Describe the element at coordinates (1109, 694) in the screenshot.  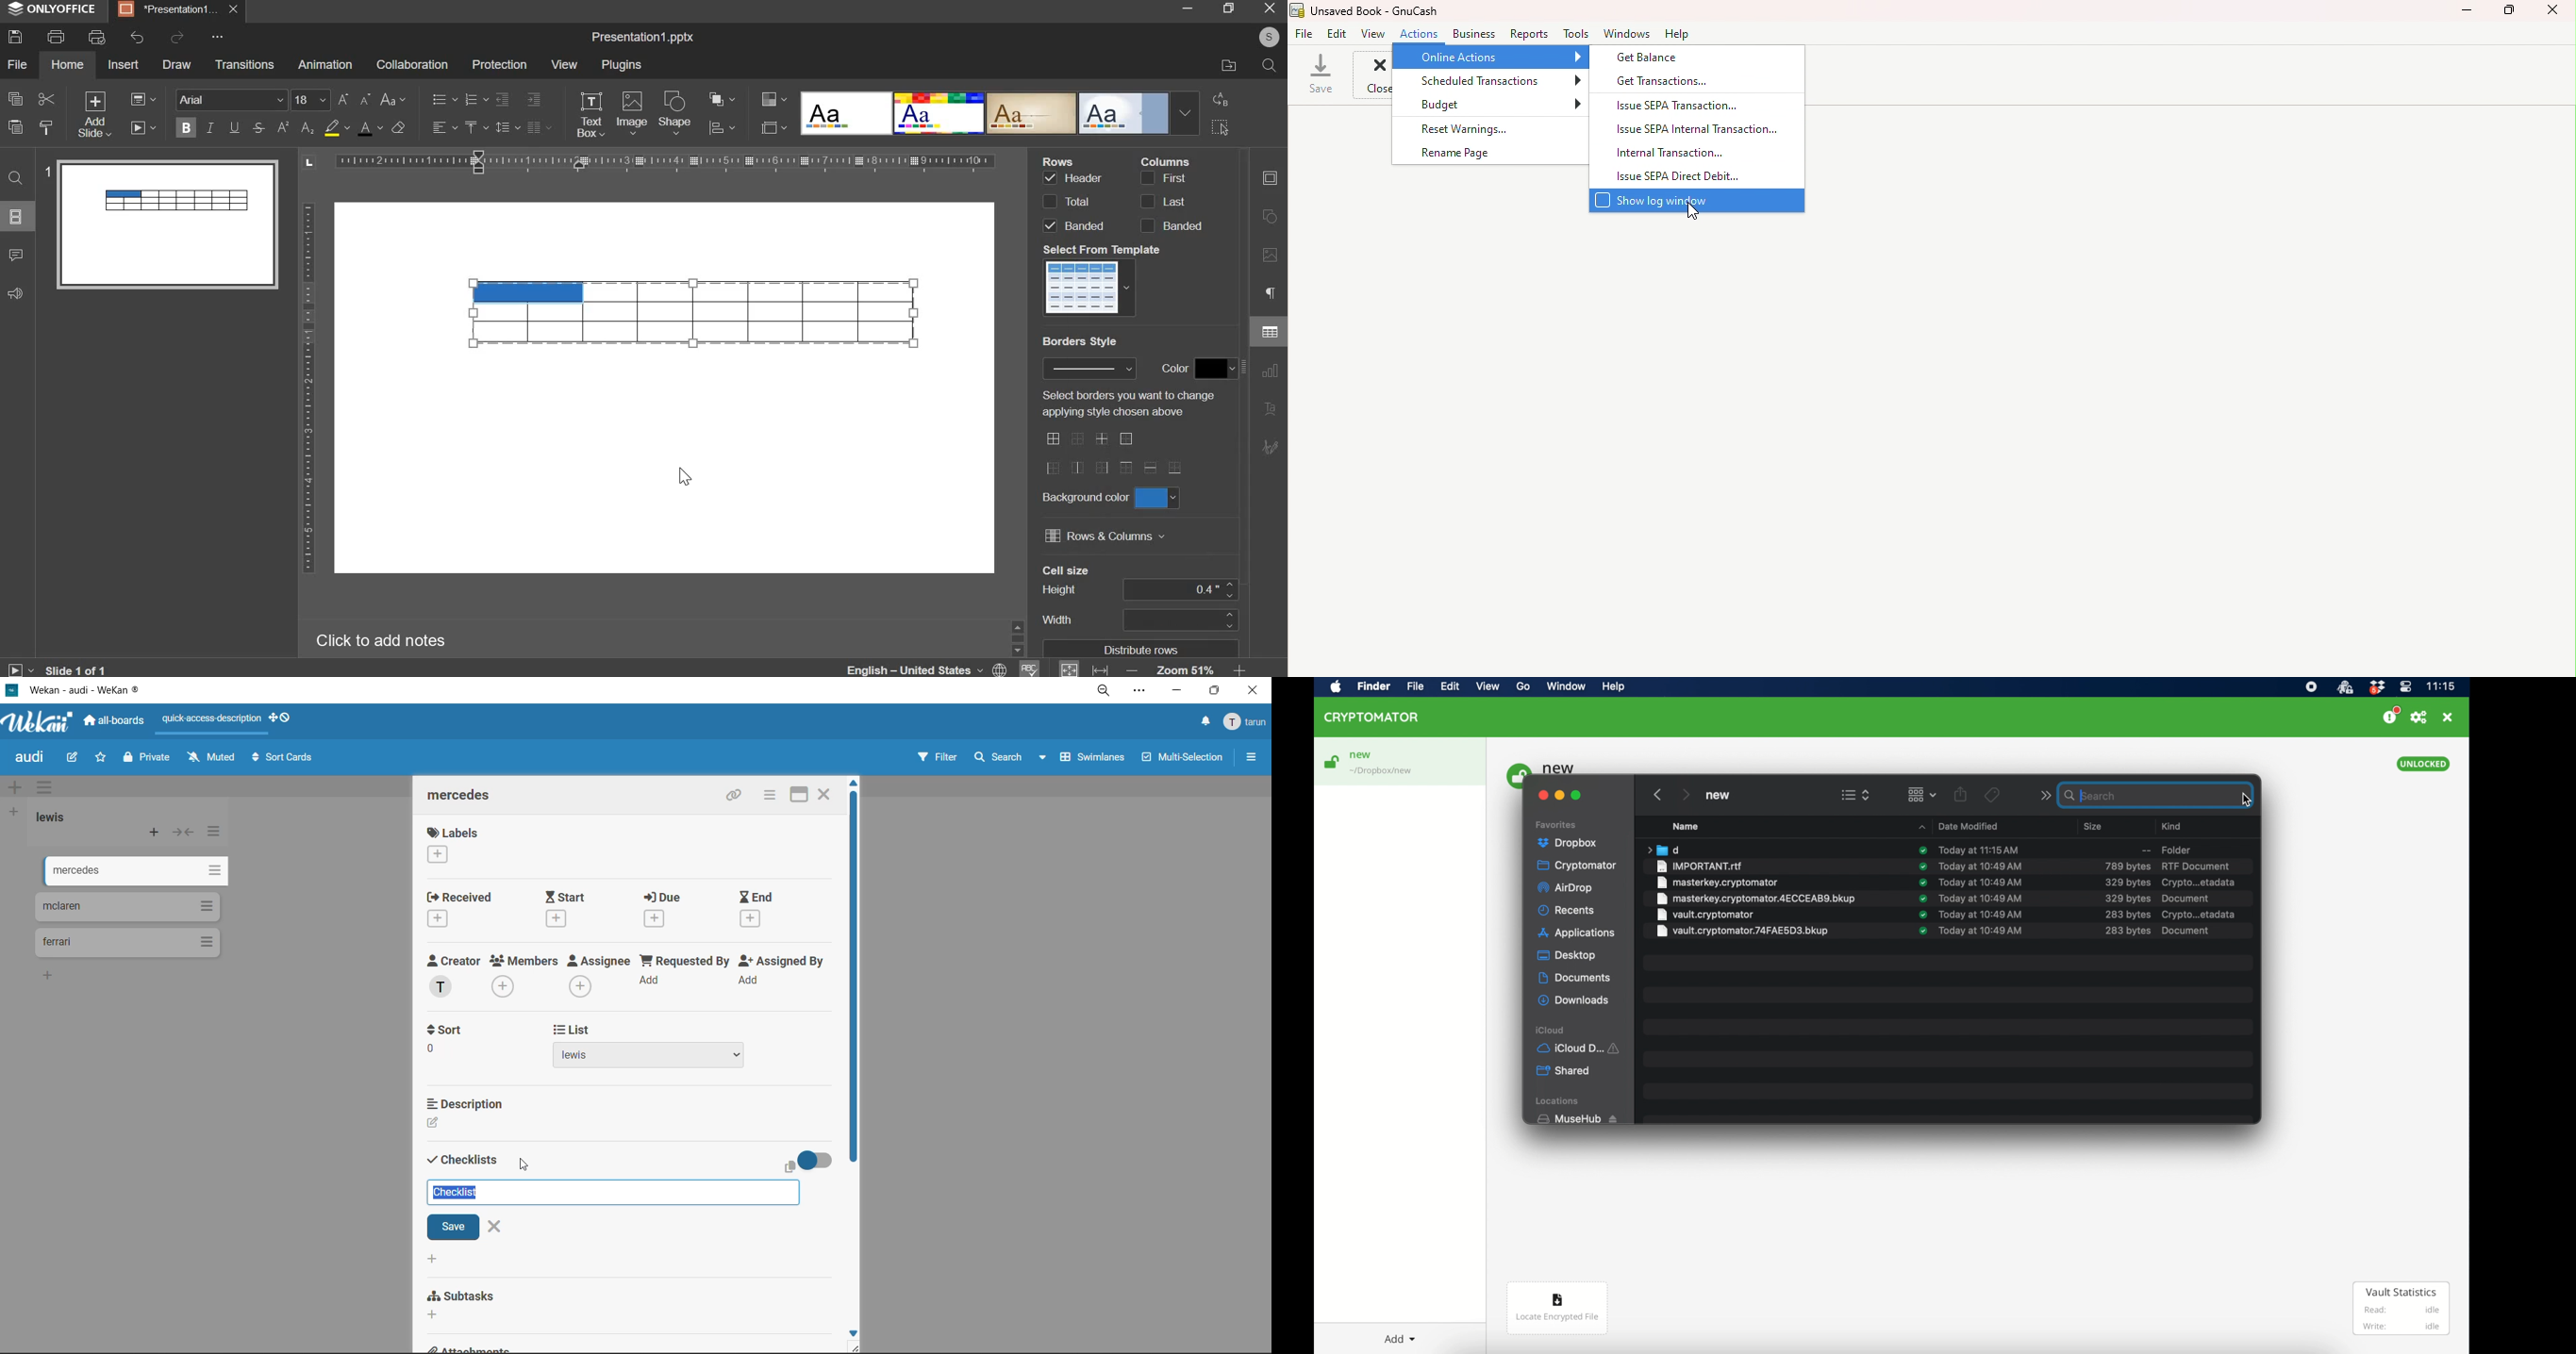
I see `zoom` at that location.